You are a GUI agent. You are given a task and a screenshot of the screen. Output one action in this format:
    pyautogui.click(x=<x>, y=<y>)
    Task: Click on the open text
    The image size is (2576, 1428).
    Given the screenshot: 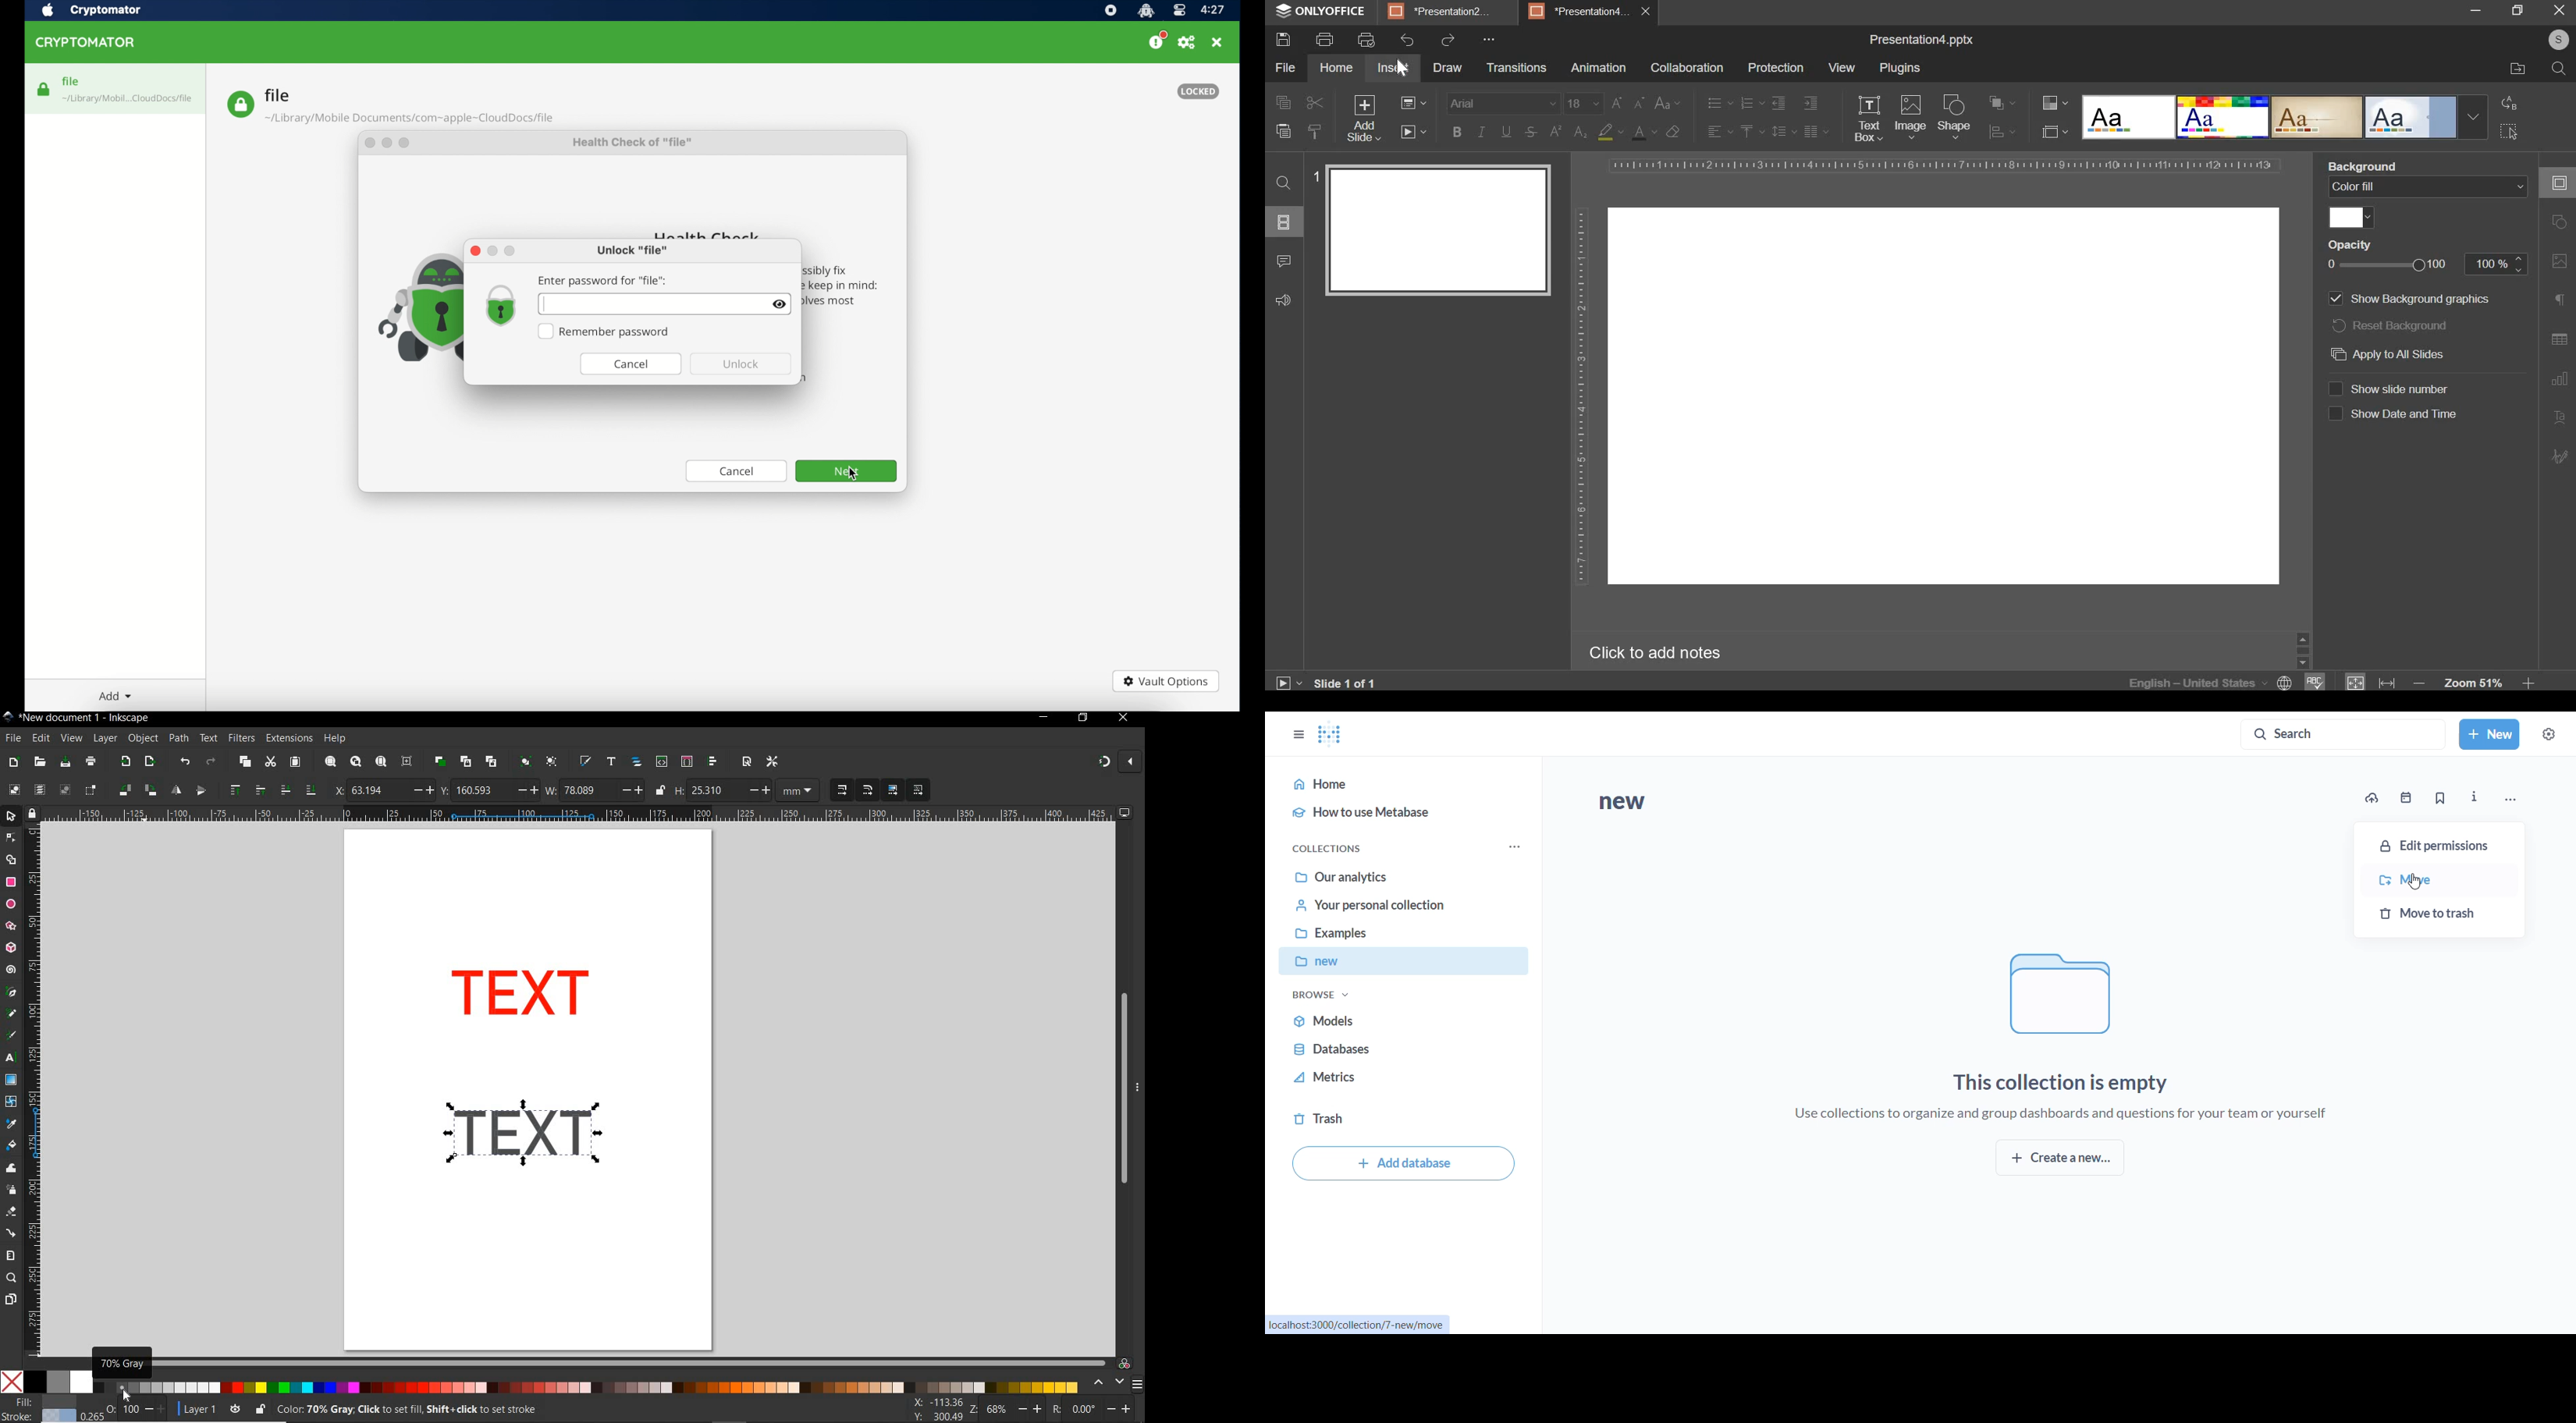 What is the action you would take?
    pyautogui.click(x=611, y=763)
    